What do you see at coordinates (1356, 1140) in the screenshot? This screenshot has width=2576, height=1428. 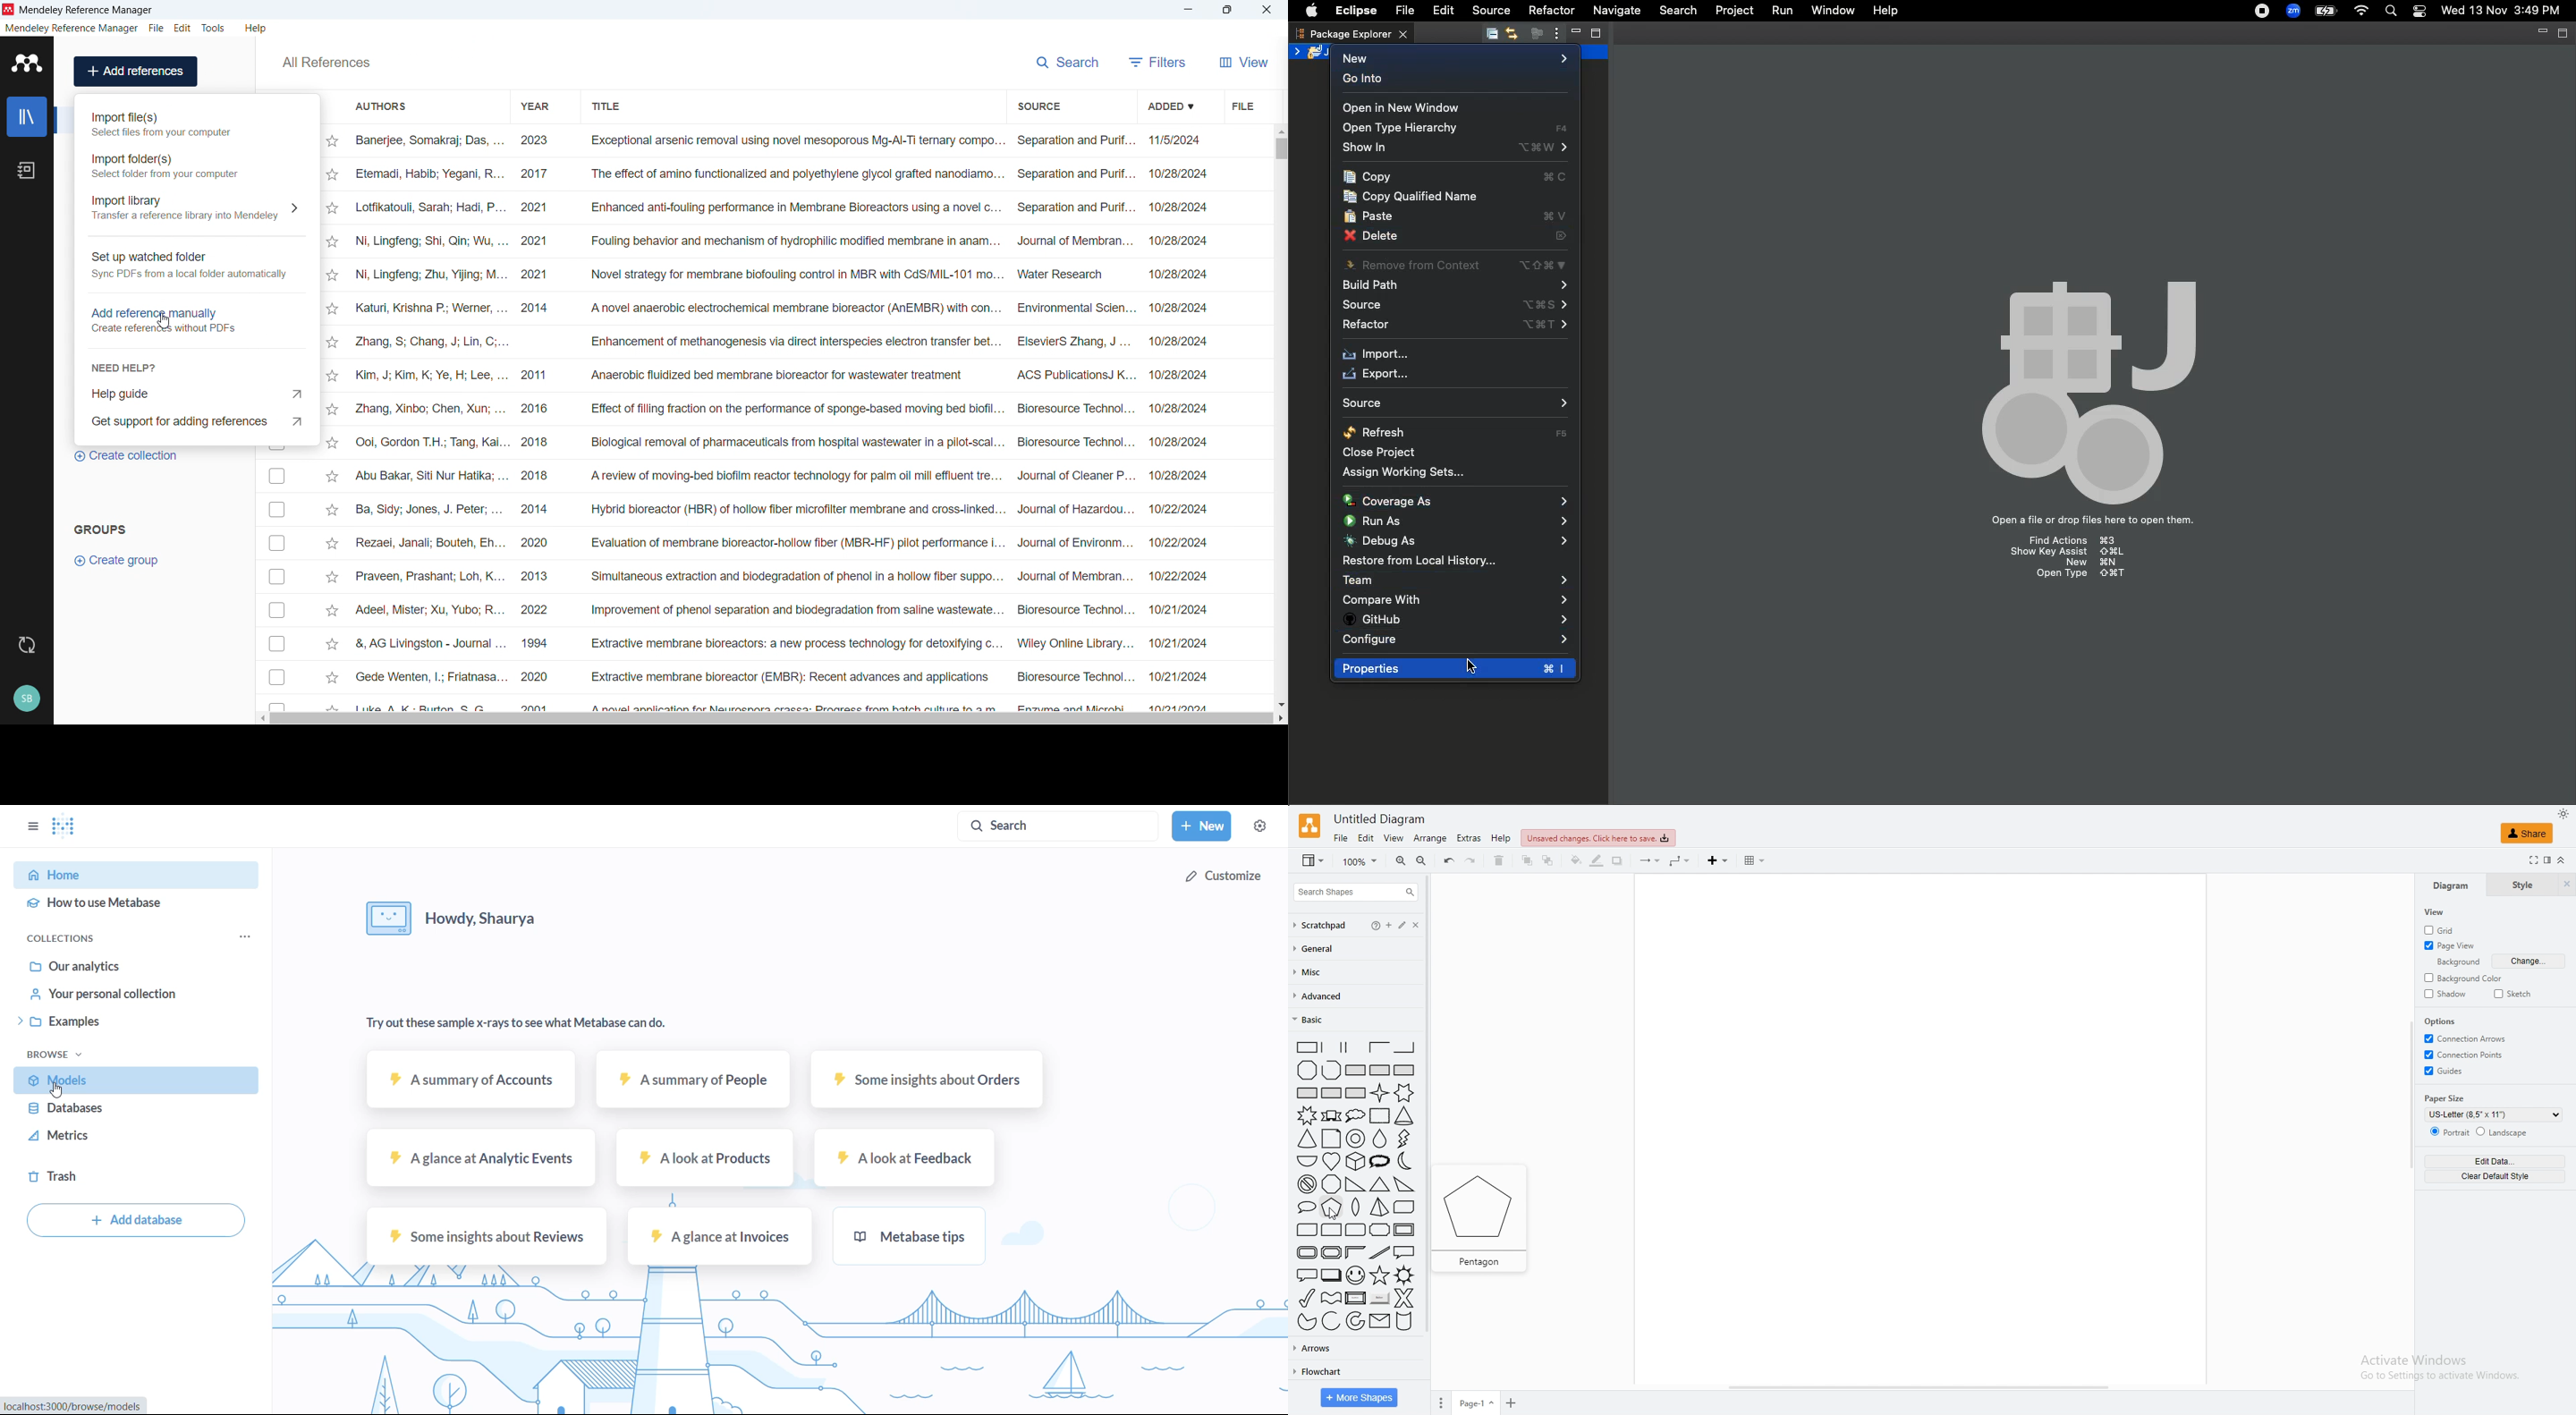 I see `doughnut` at bounding box center [1356, 1140].